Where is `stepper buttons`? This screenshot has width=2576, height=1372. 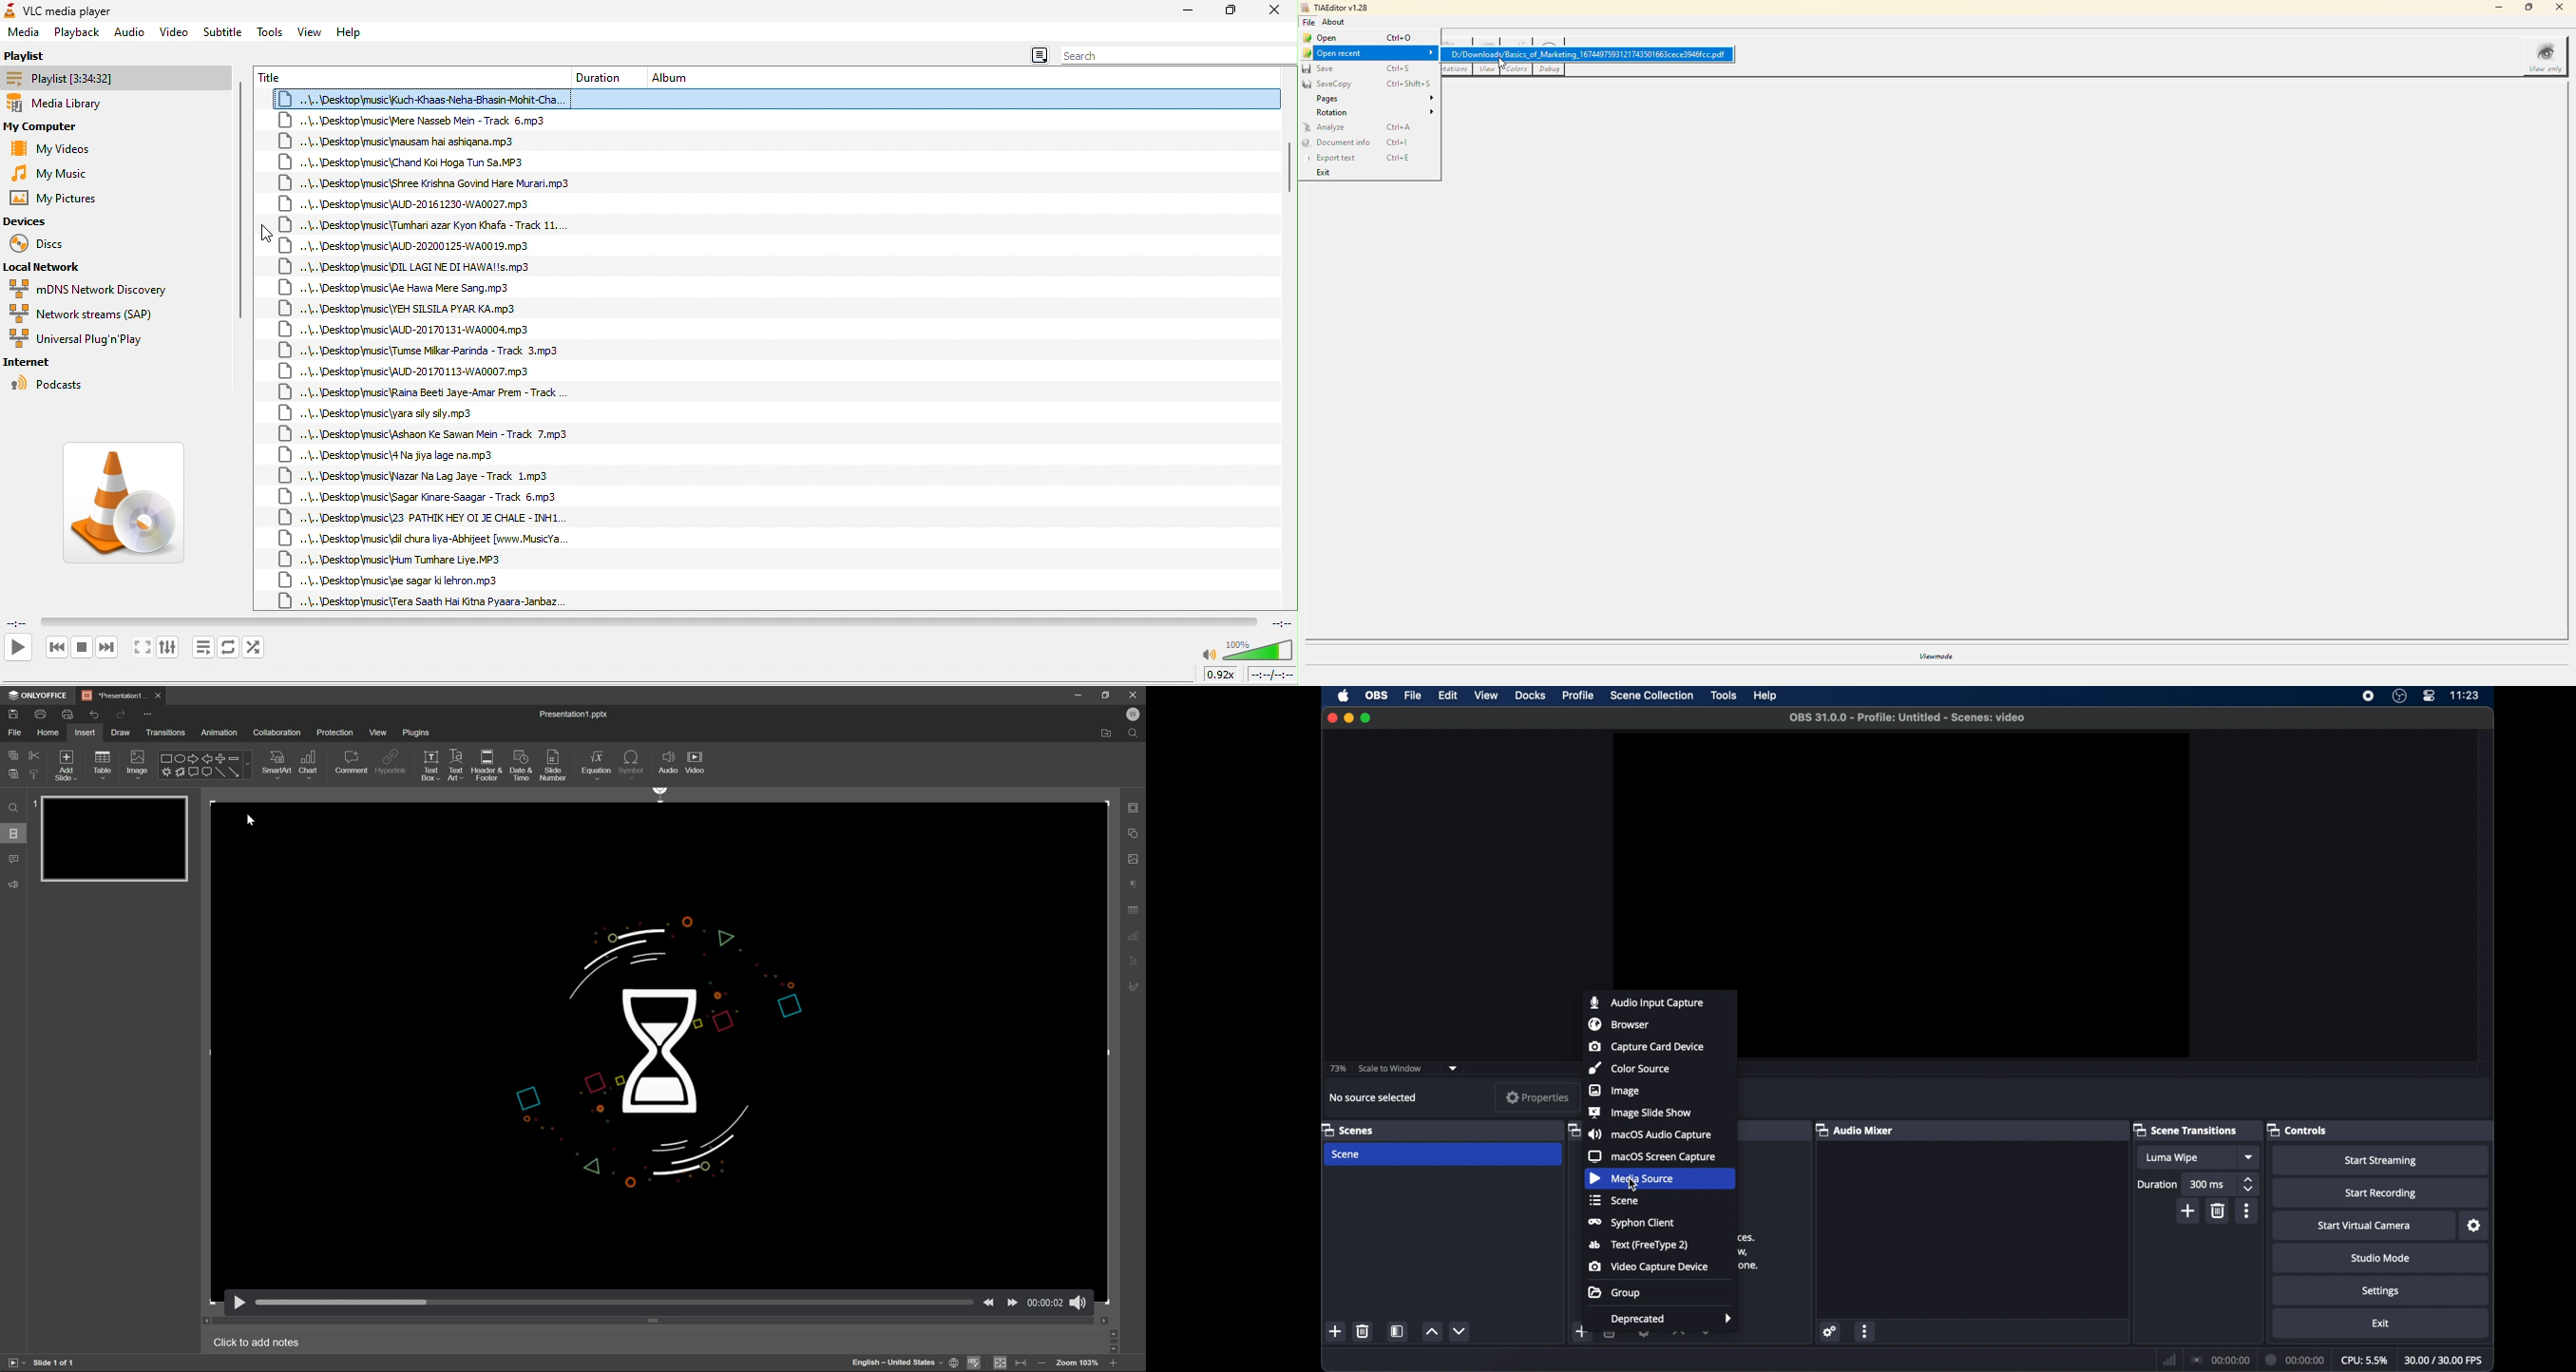 stepper buttons is located at coordinates (2248, 1185).